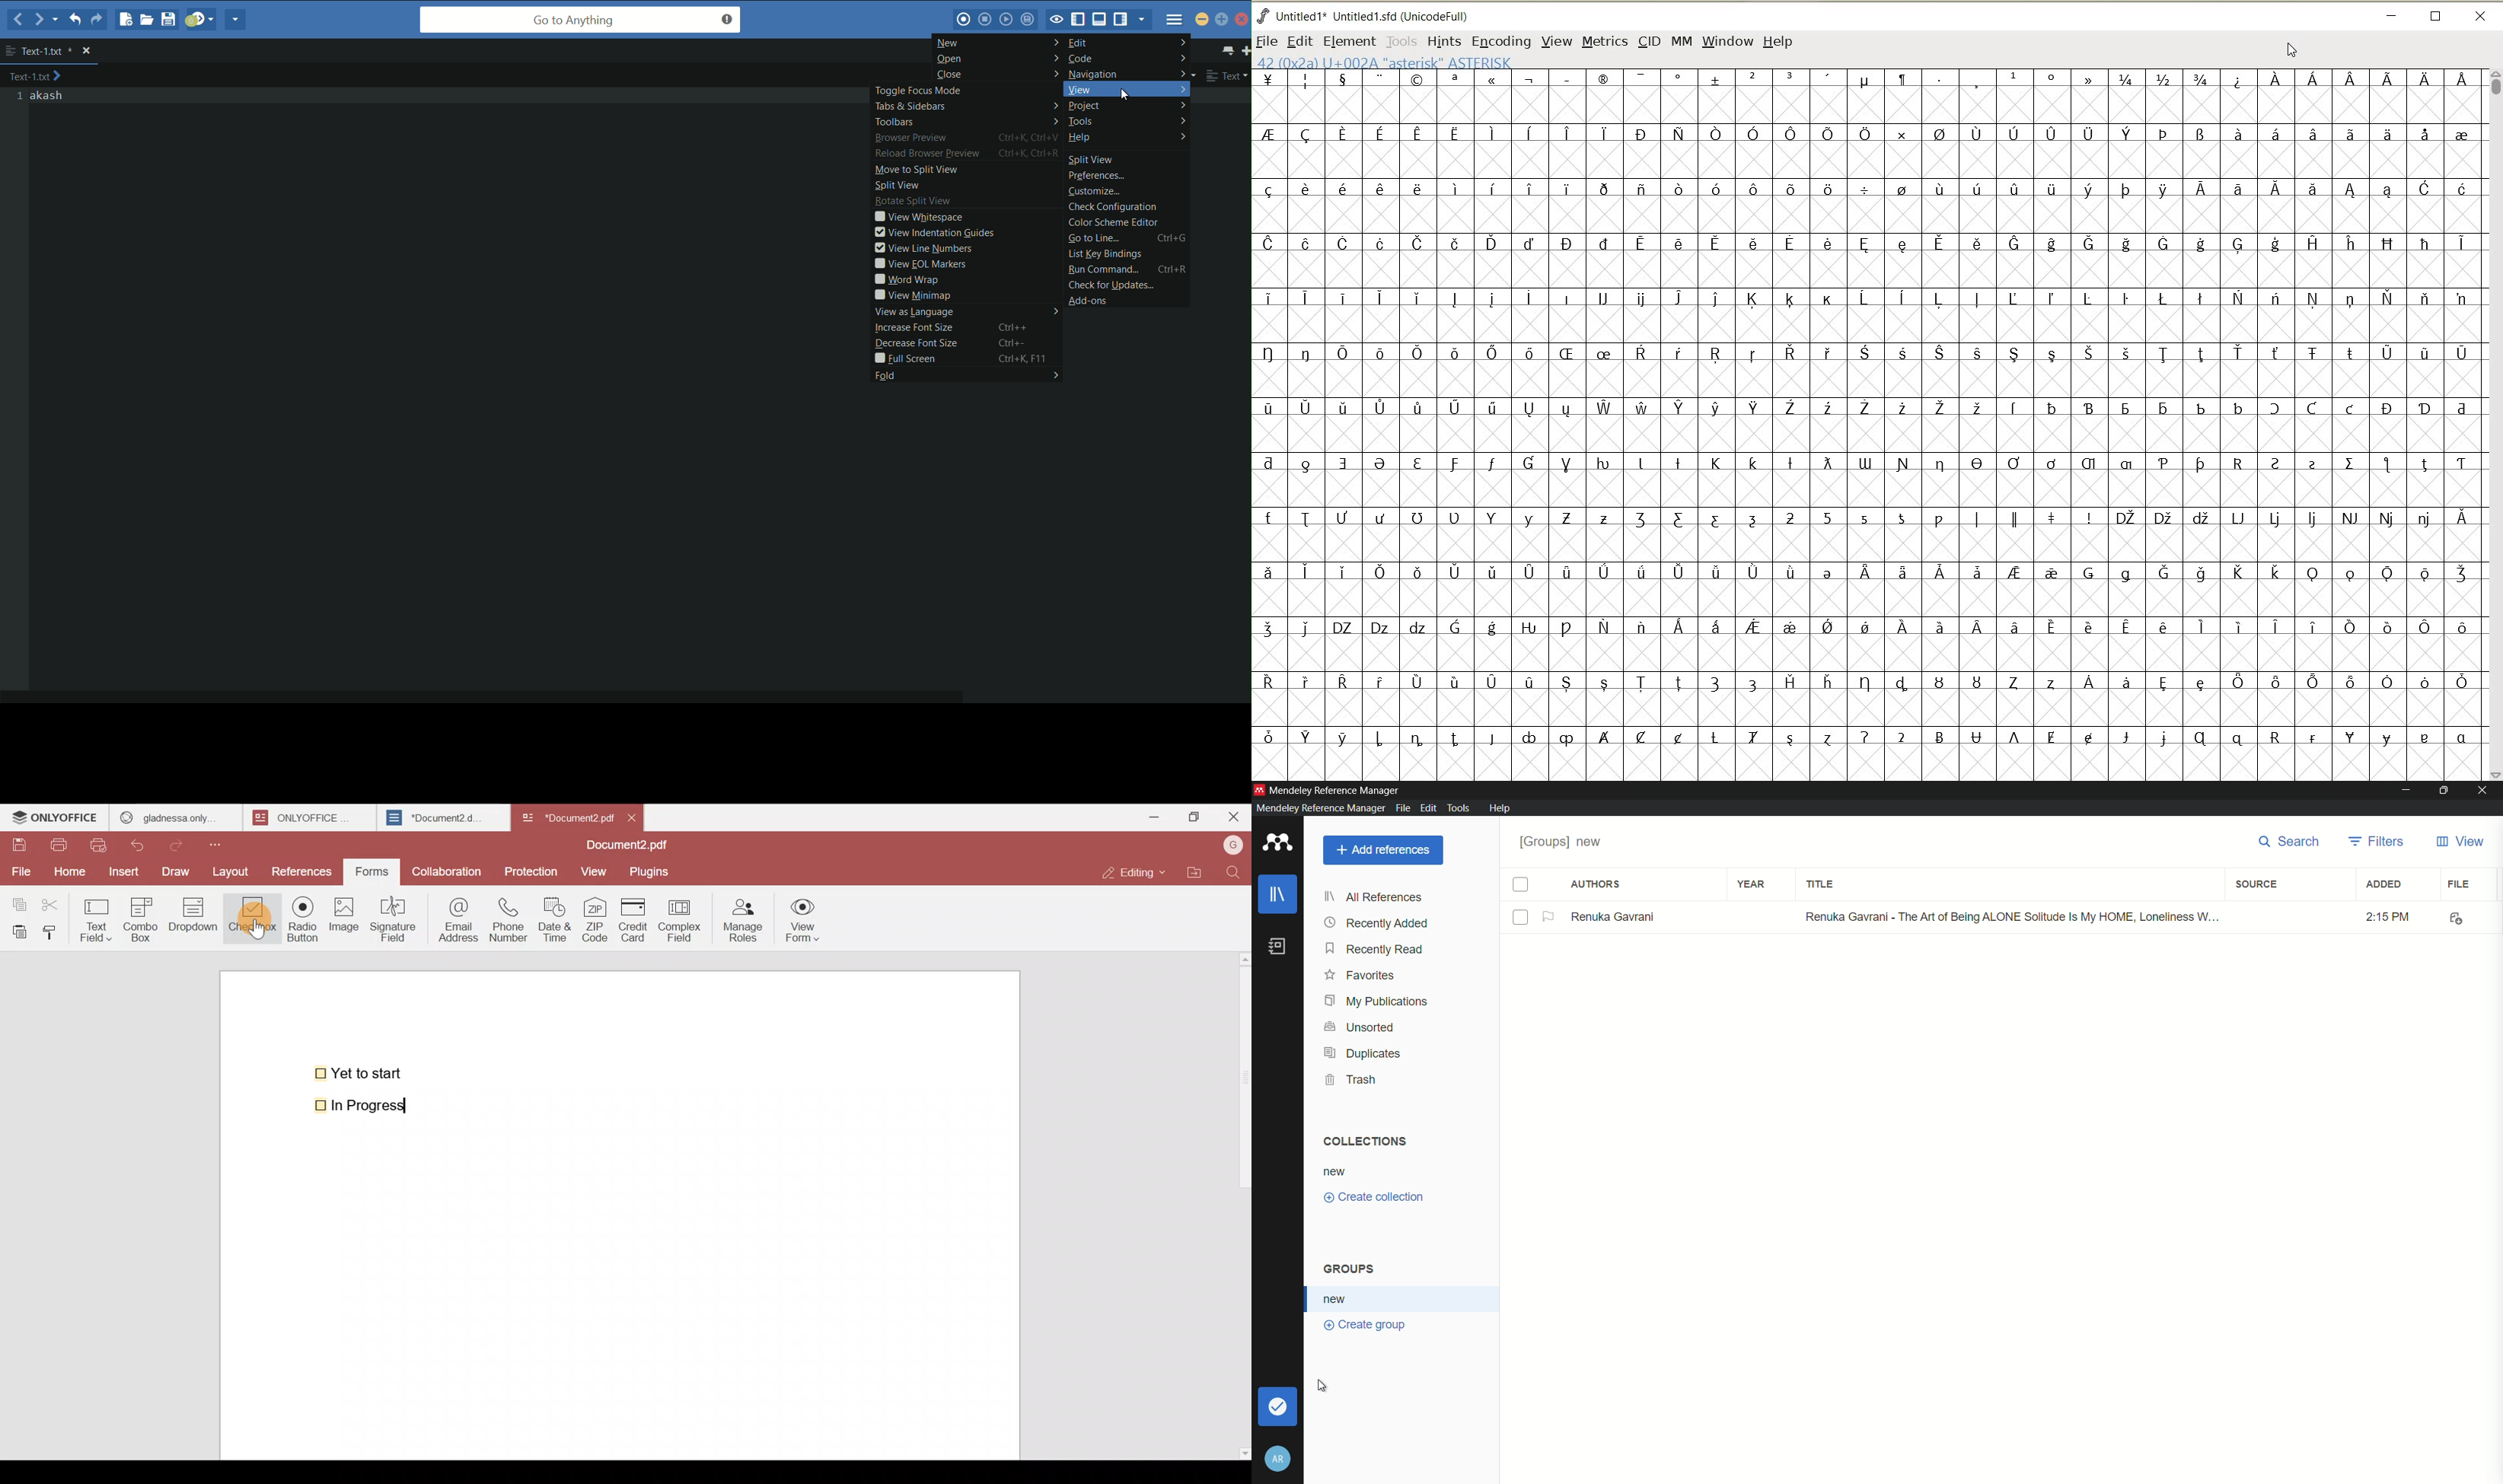  What do you see at coordinates (1753, 885) in the screenshot?
I see `year` at bounding box center [1753, 885].